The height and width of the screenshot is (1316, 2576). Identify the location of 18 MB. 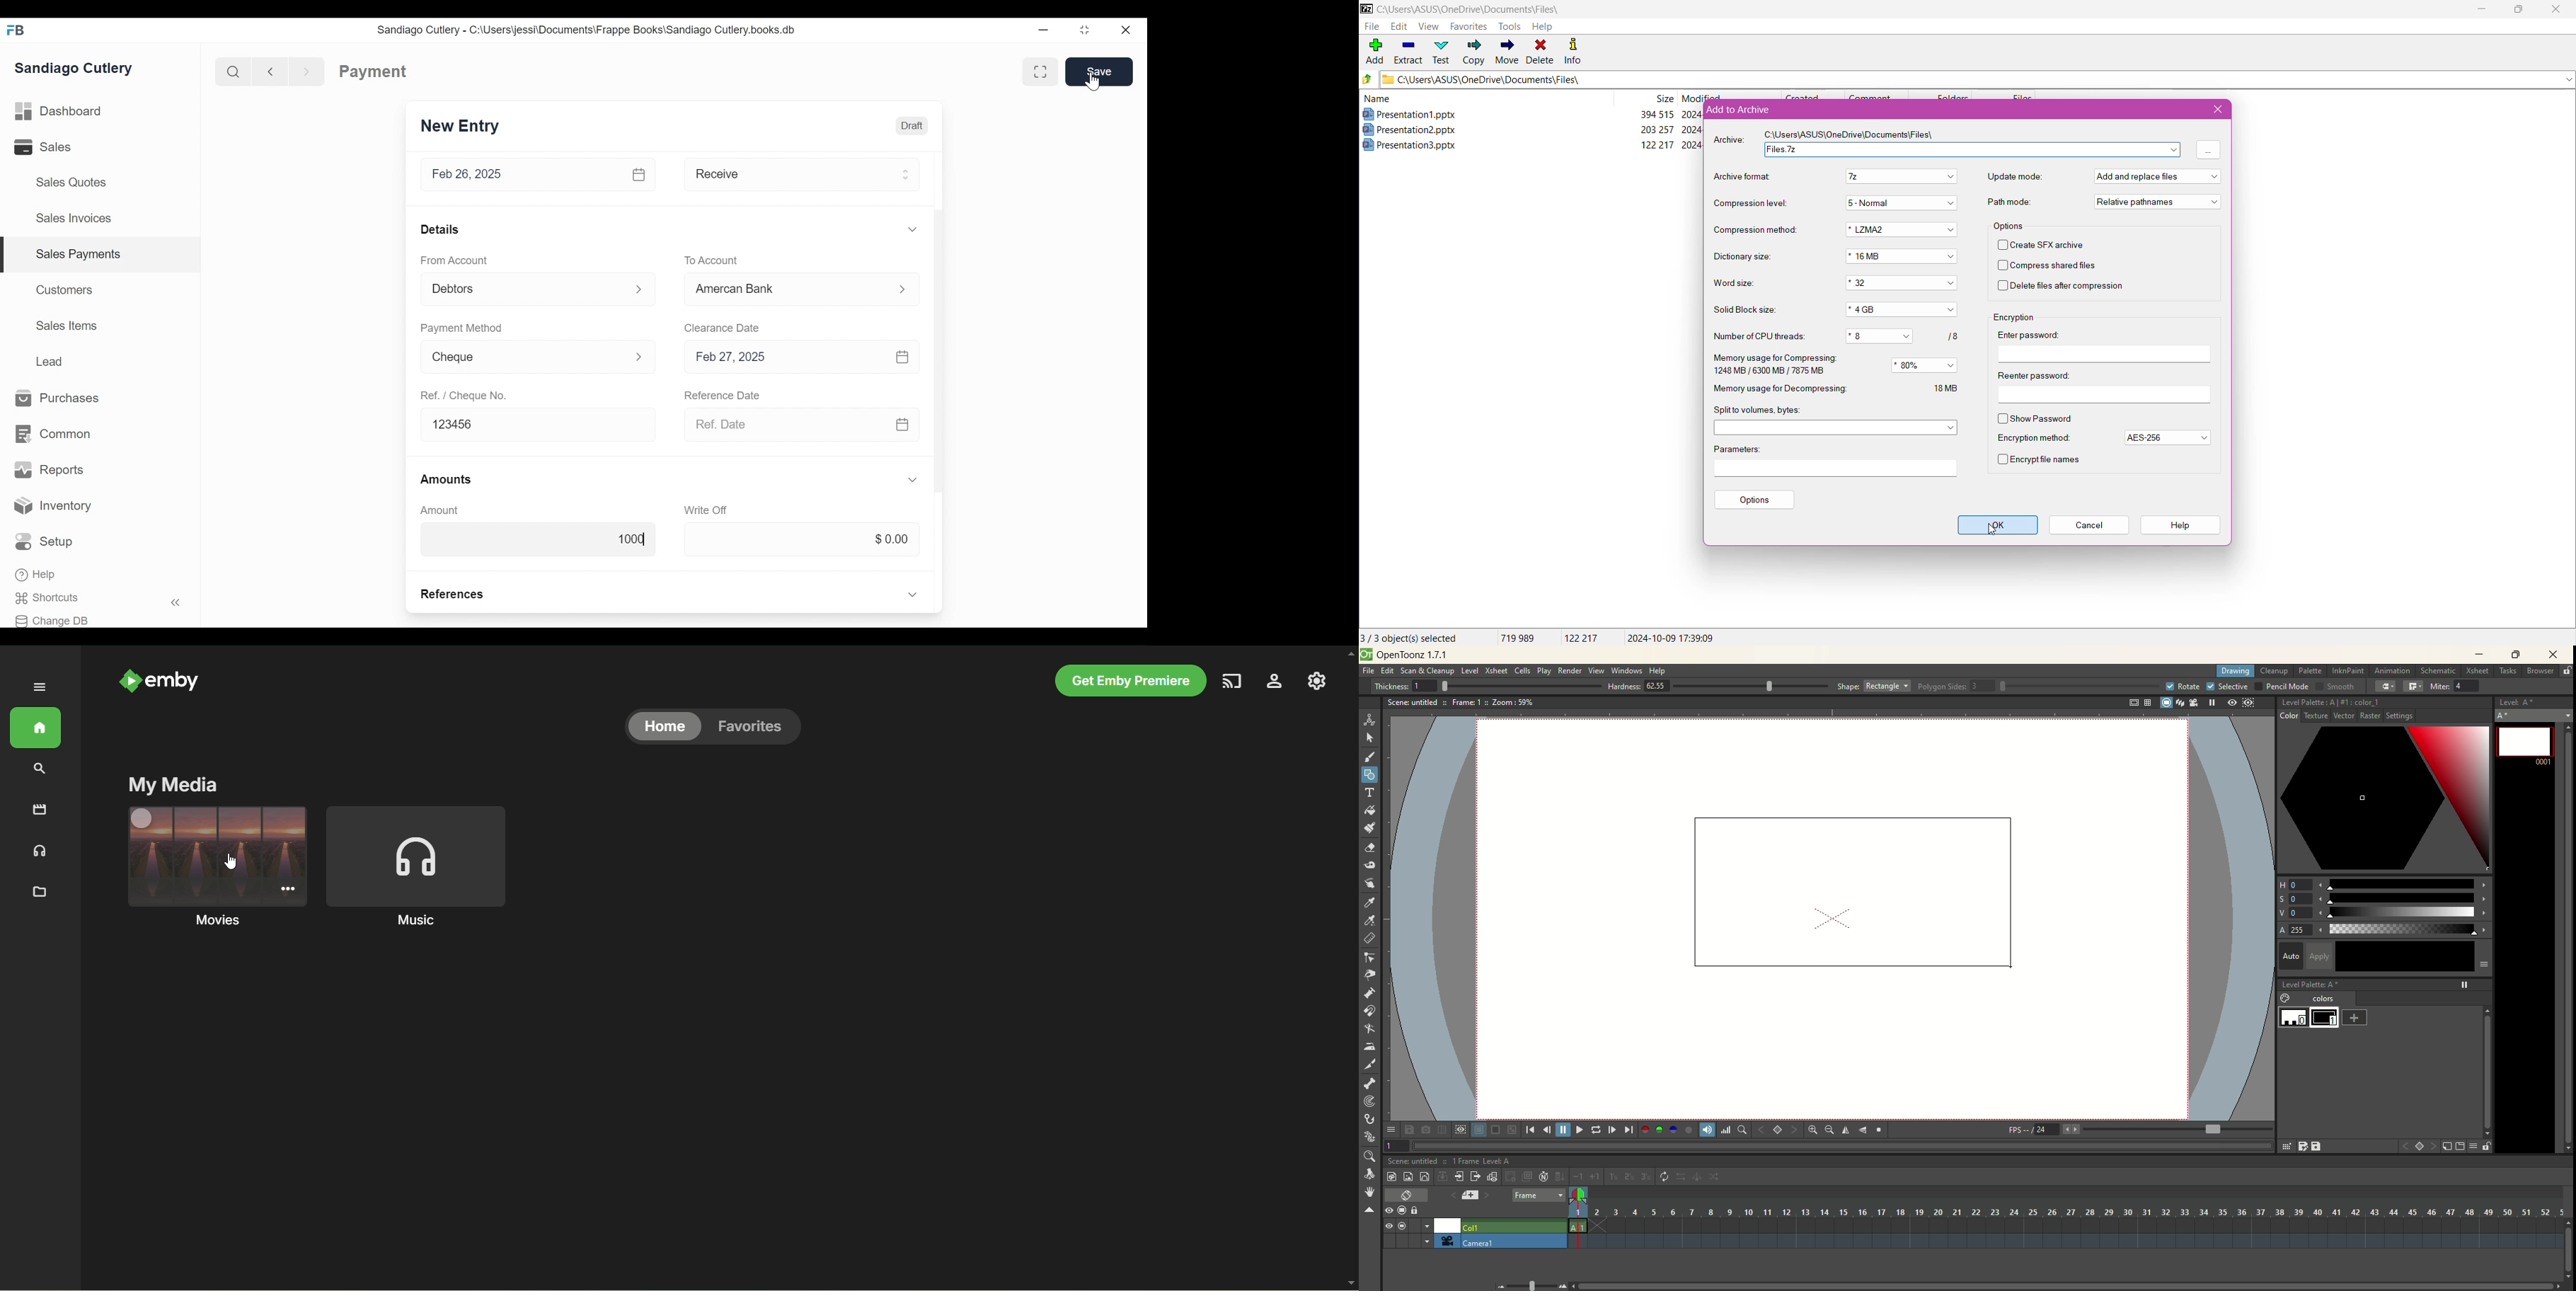
(1948, 387).